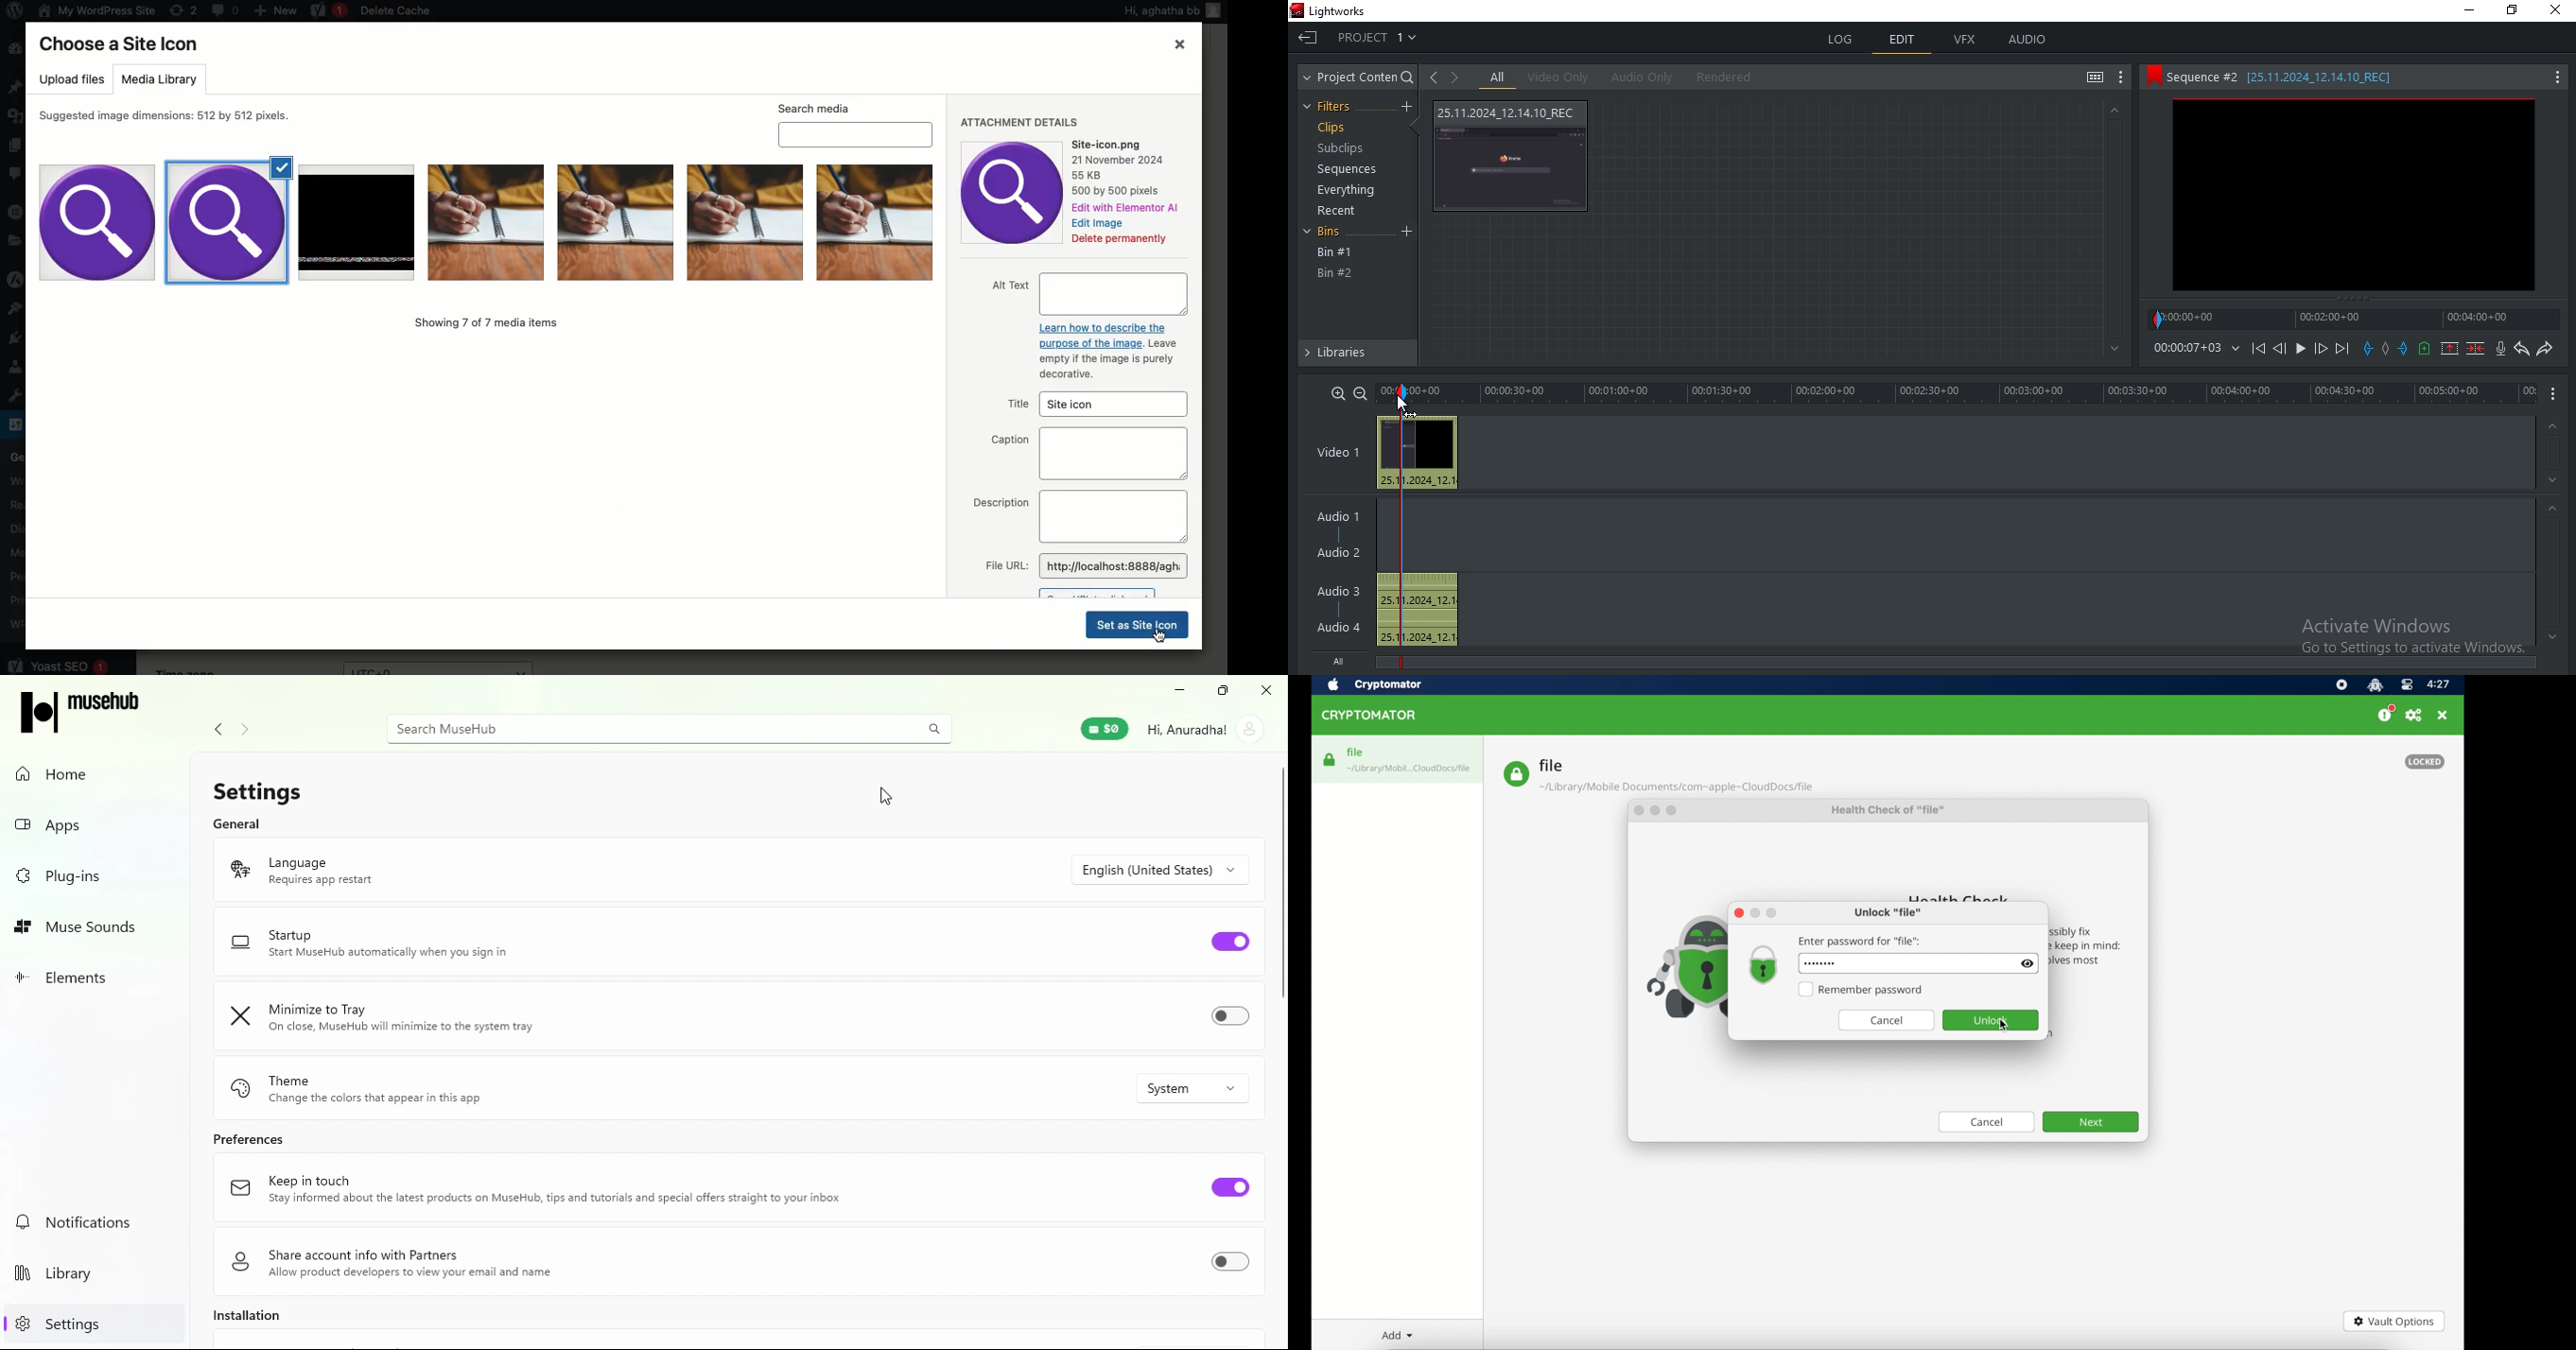 The image size is (2576, 1372). I want to click on Drop down, so click(1166, 870).